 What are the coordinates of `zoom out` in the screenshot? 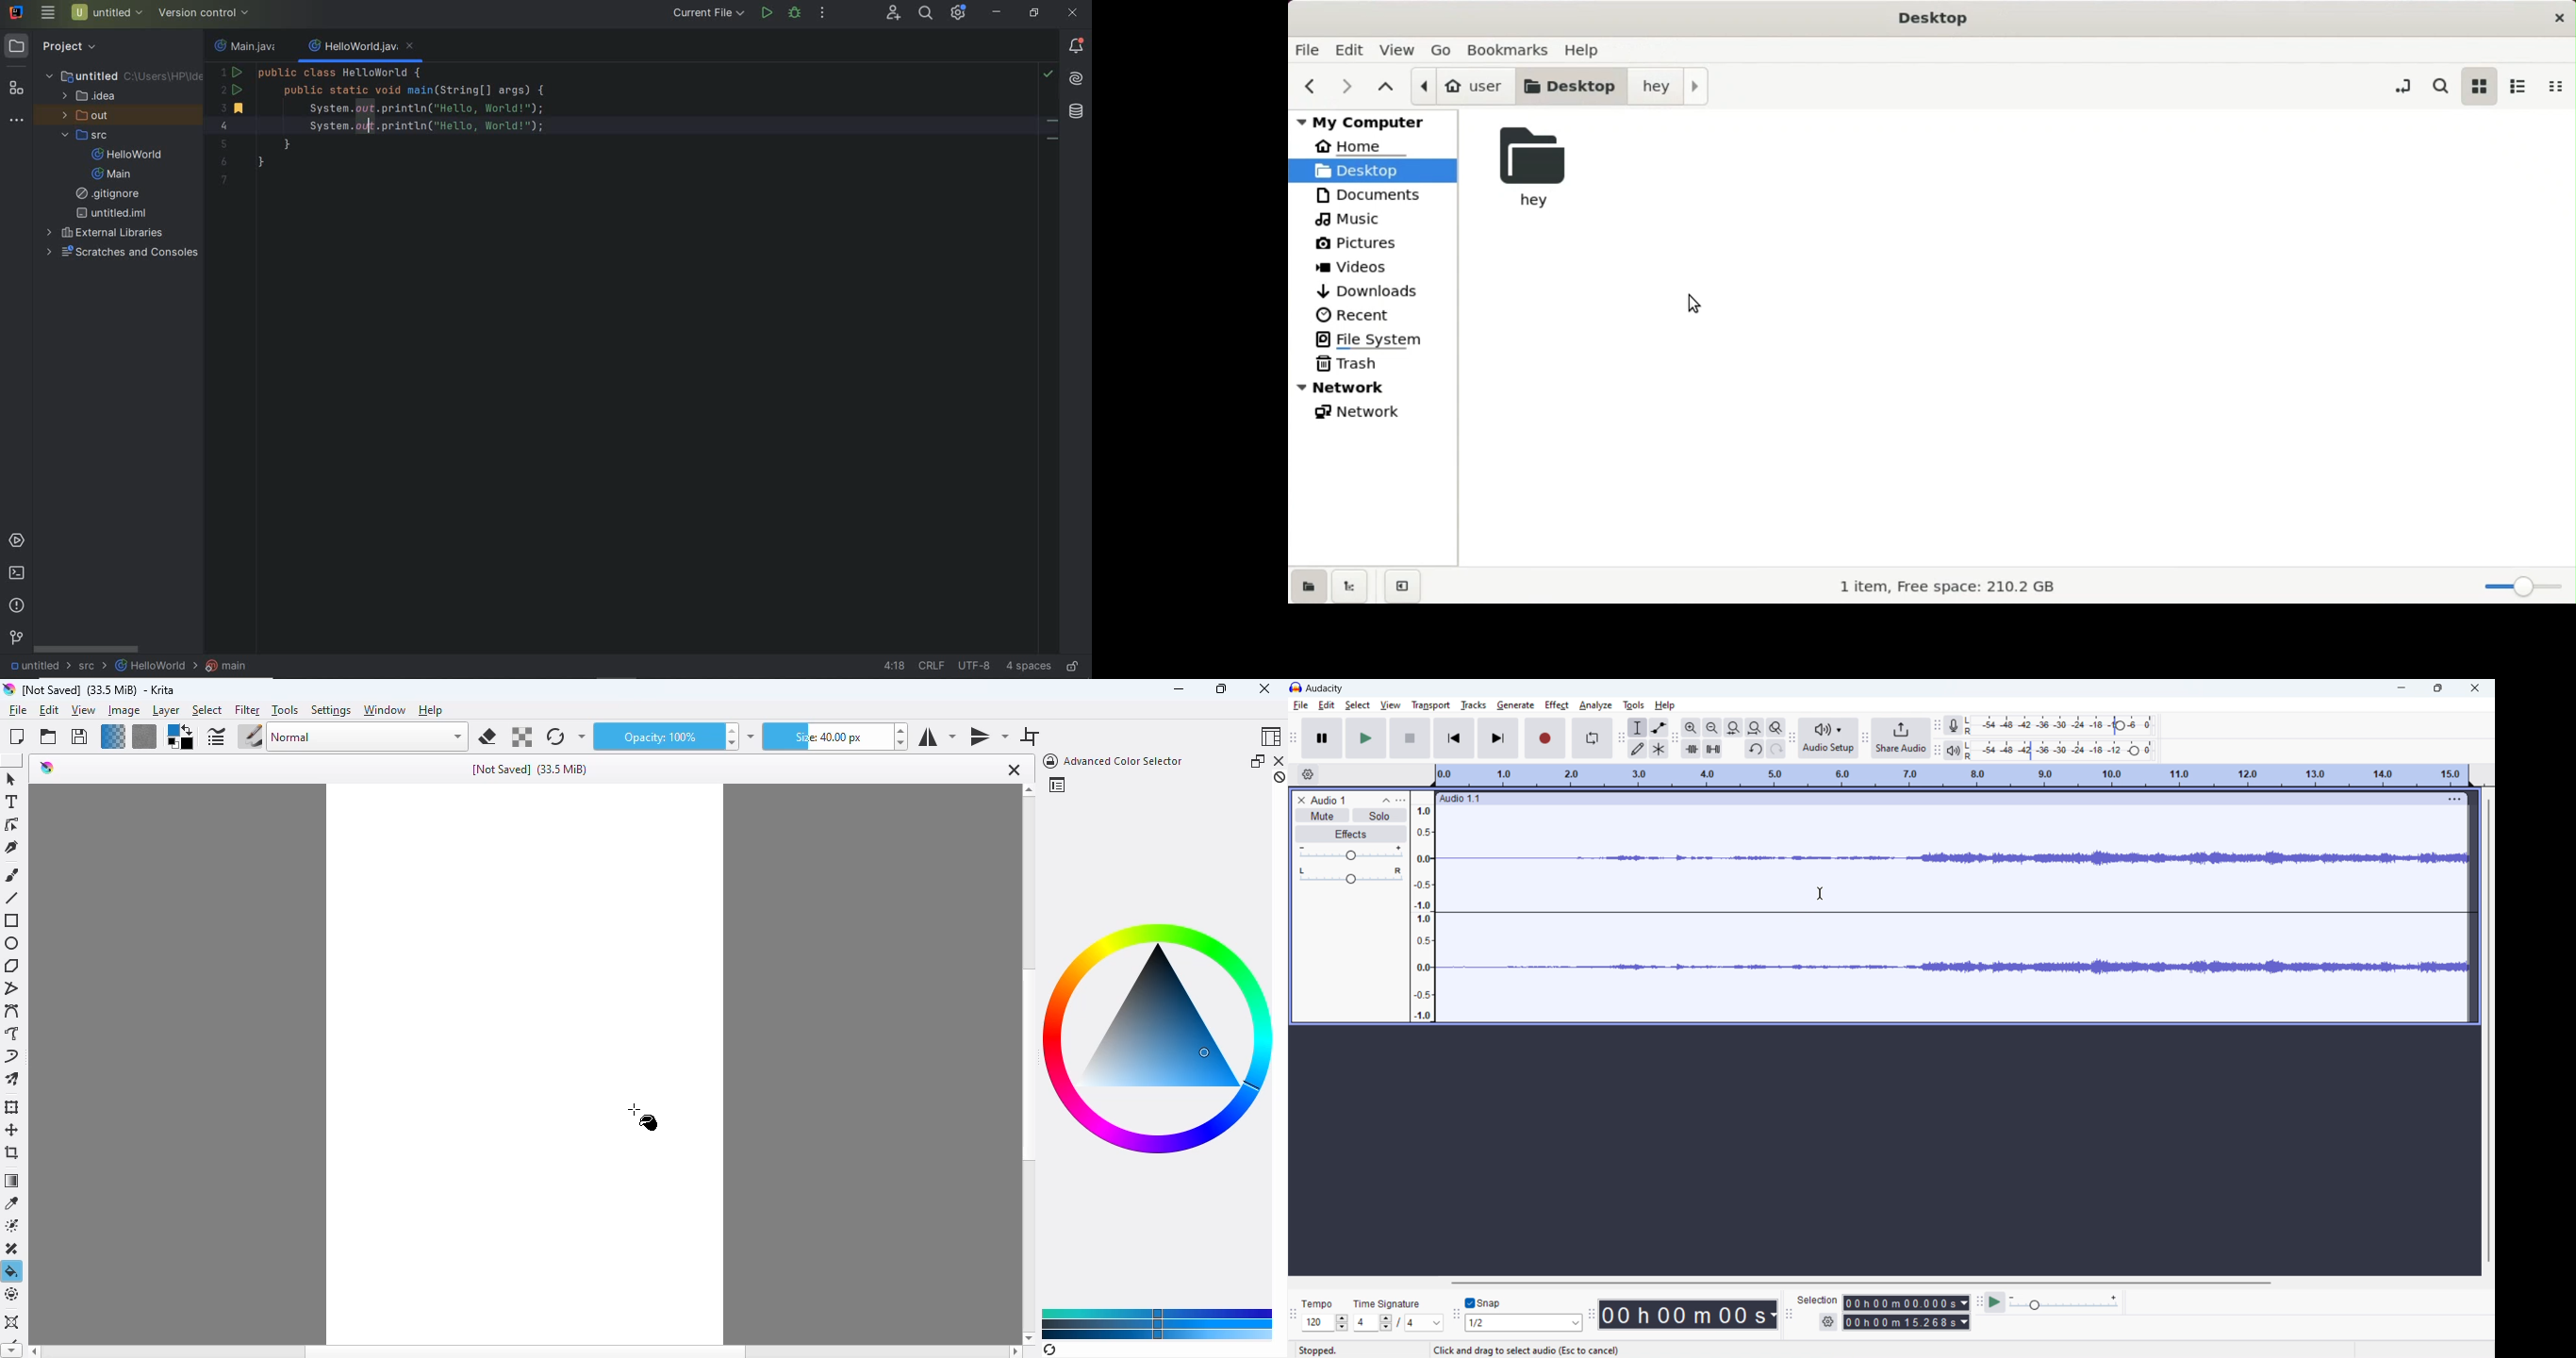 It's located at (1712, 727).